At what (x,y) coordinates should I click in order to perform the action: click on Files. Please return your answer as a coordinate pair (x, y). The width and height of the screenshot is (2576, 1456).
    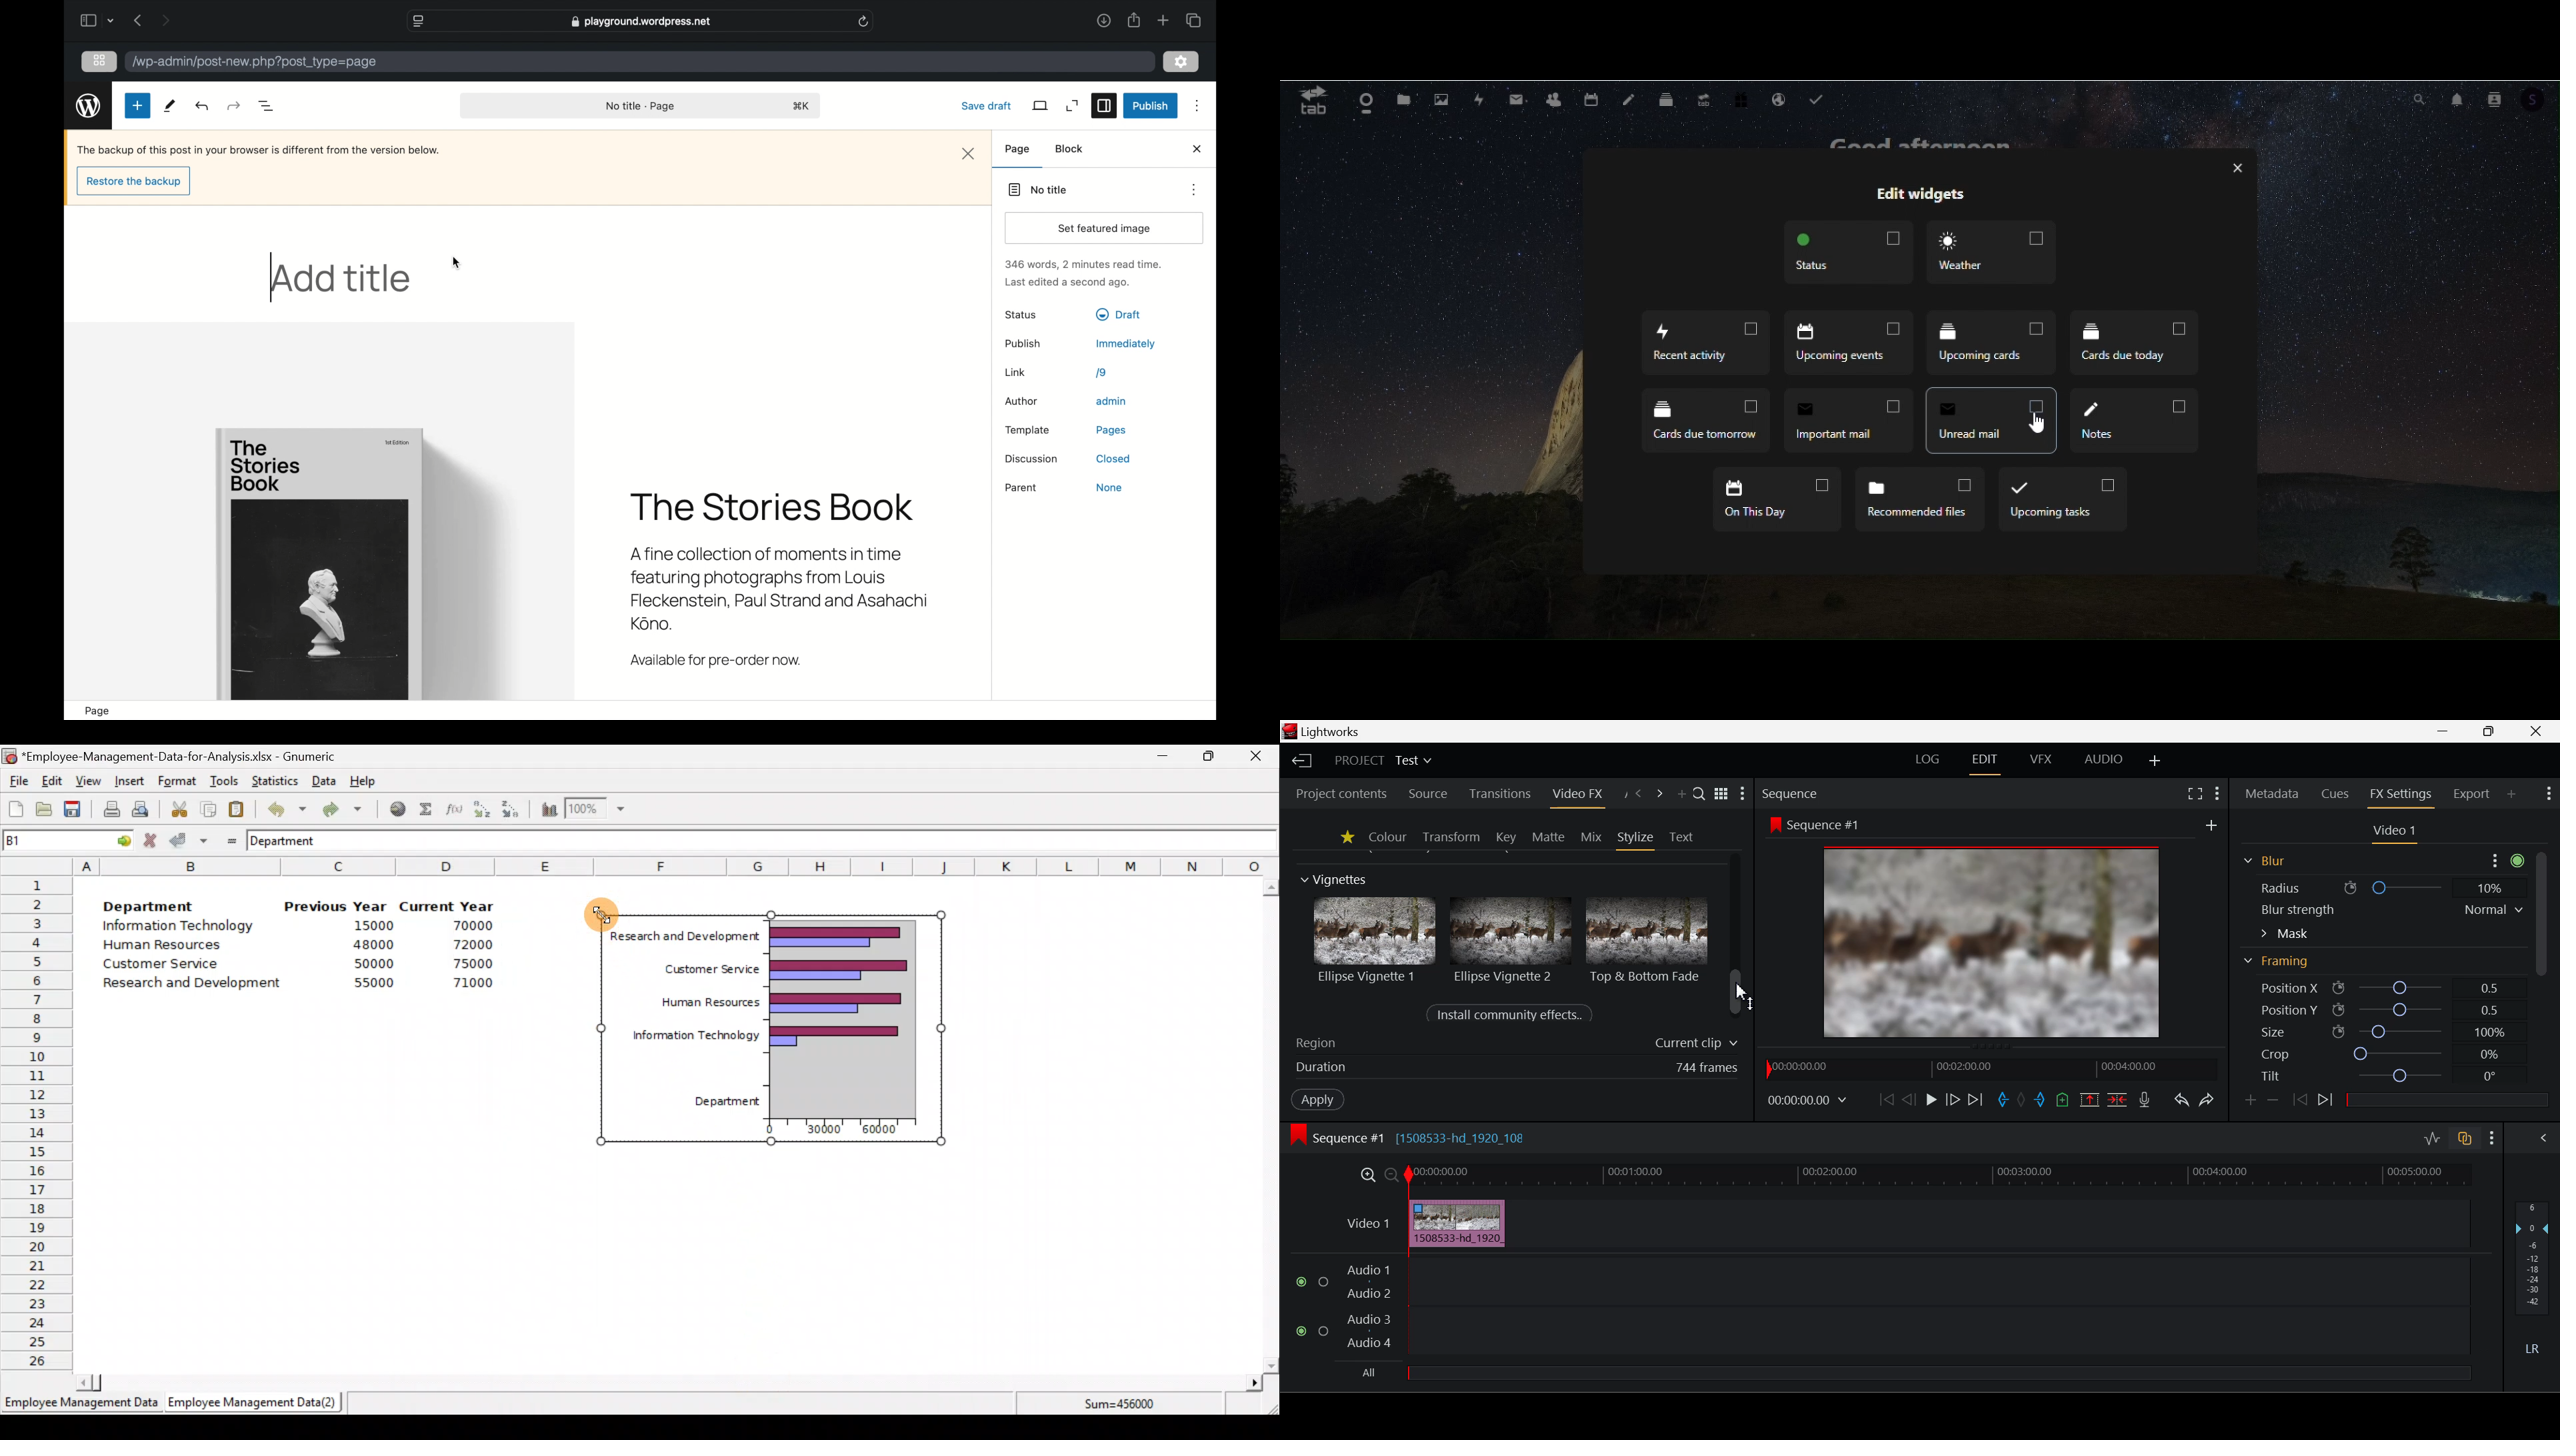
    Looking at the image, I should click on (1406, 99).